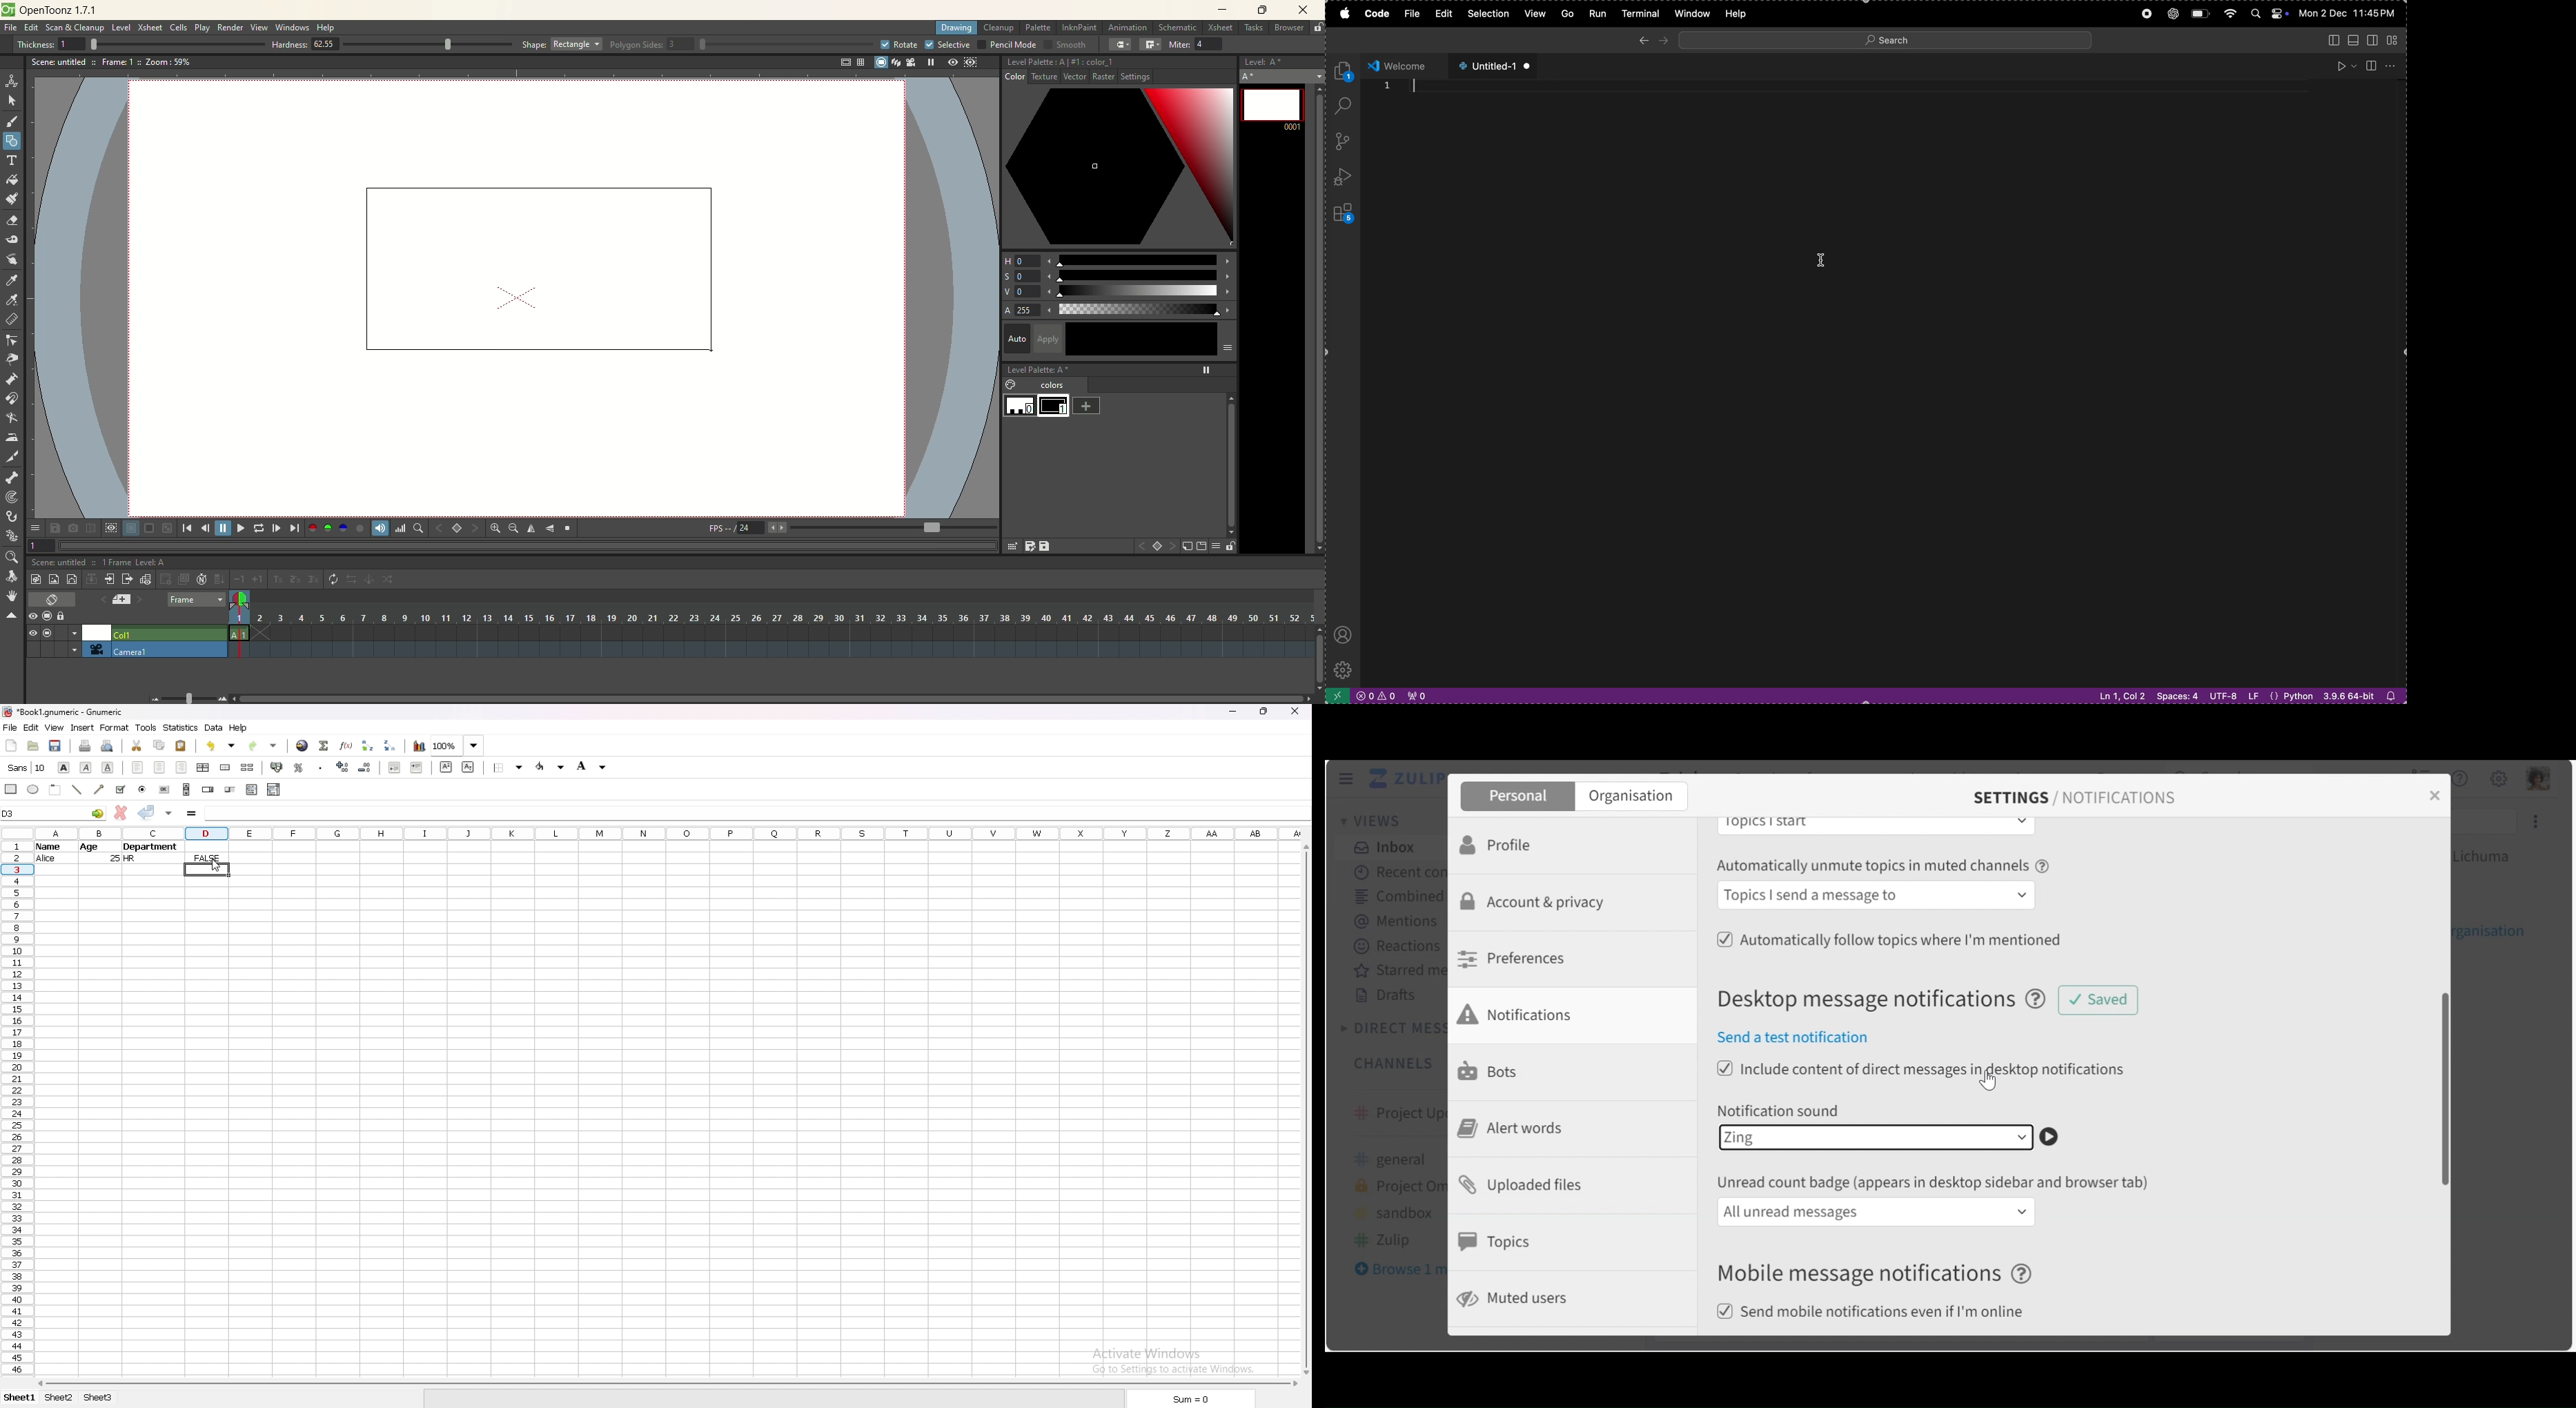 The image size is (2576, 1428). I want to click on selection, so click(1488, 15).